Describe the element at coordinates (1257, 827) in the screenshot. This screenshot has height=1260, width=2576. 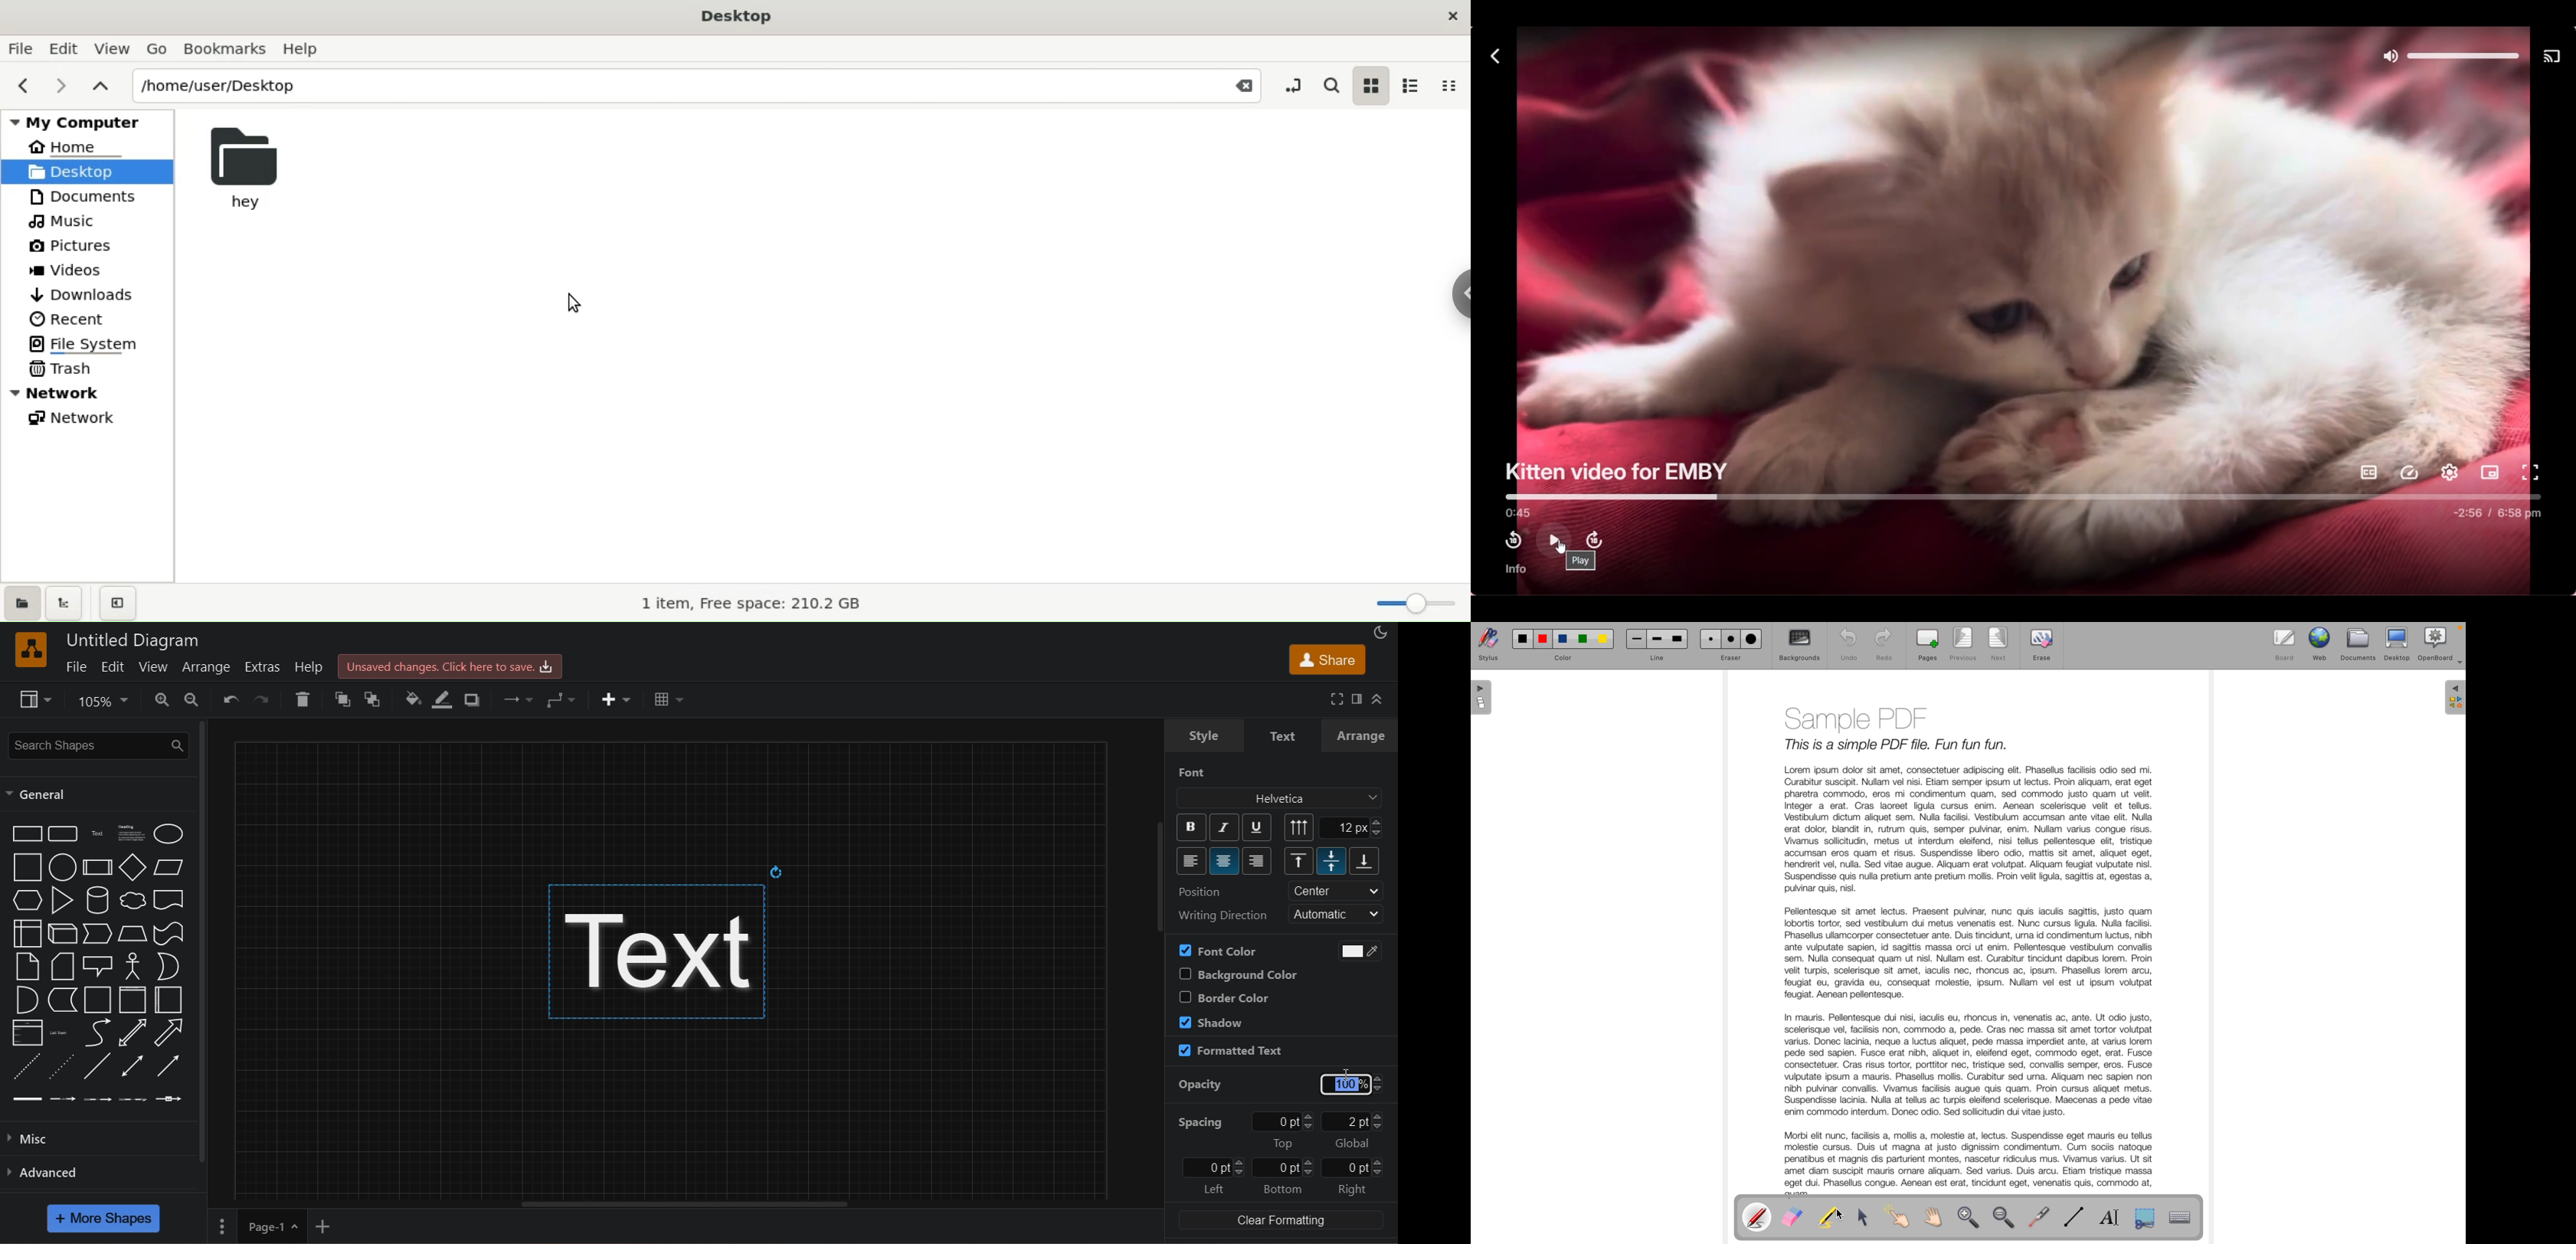
I see `underline` at that location.